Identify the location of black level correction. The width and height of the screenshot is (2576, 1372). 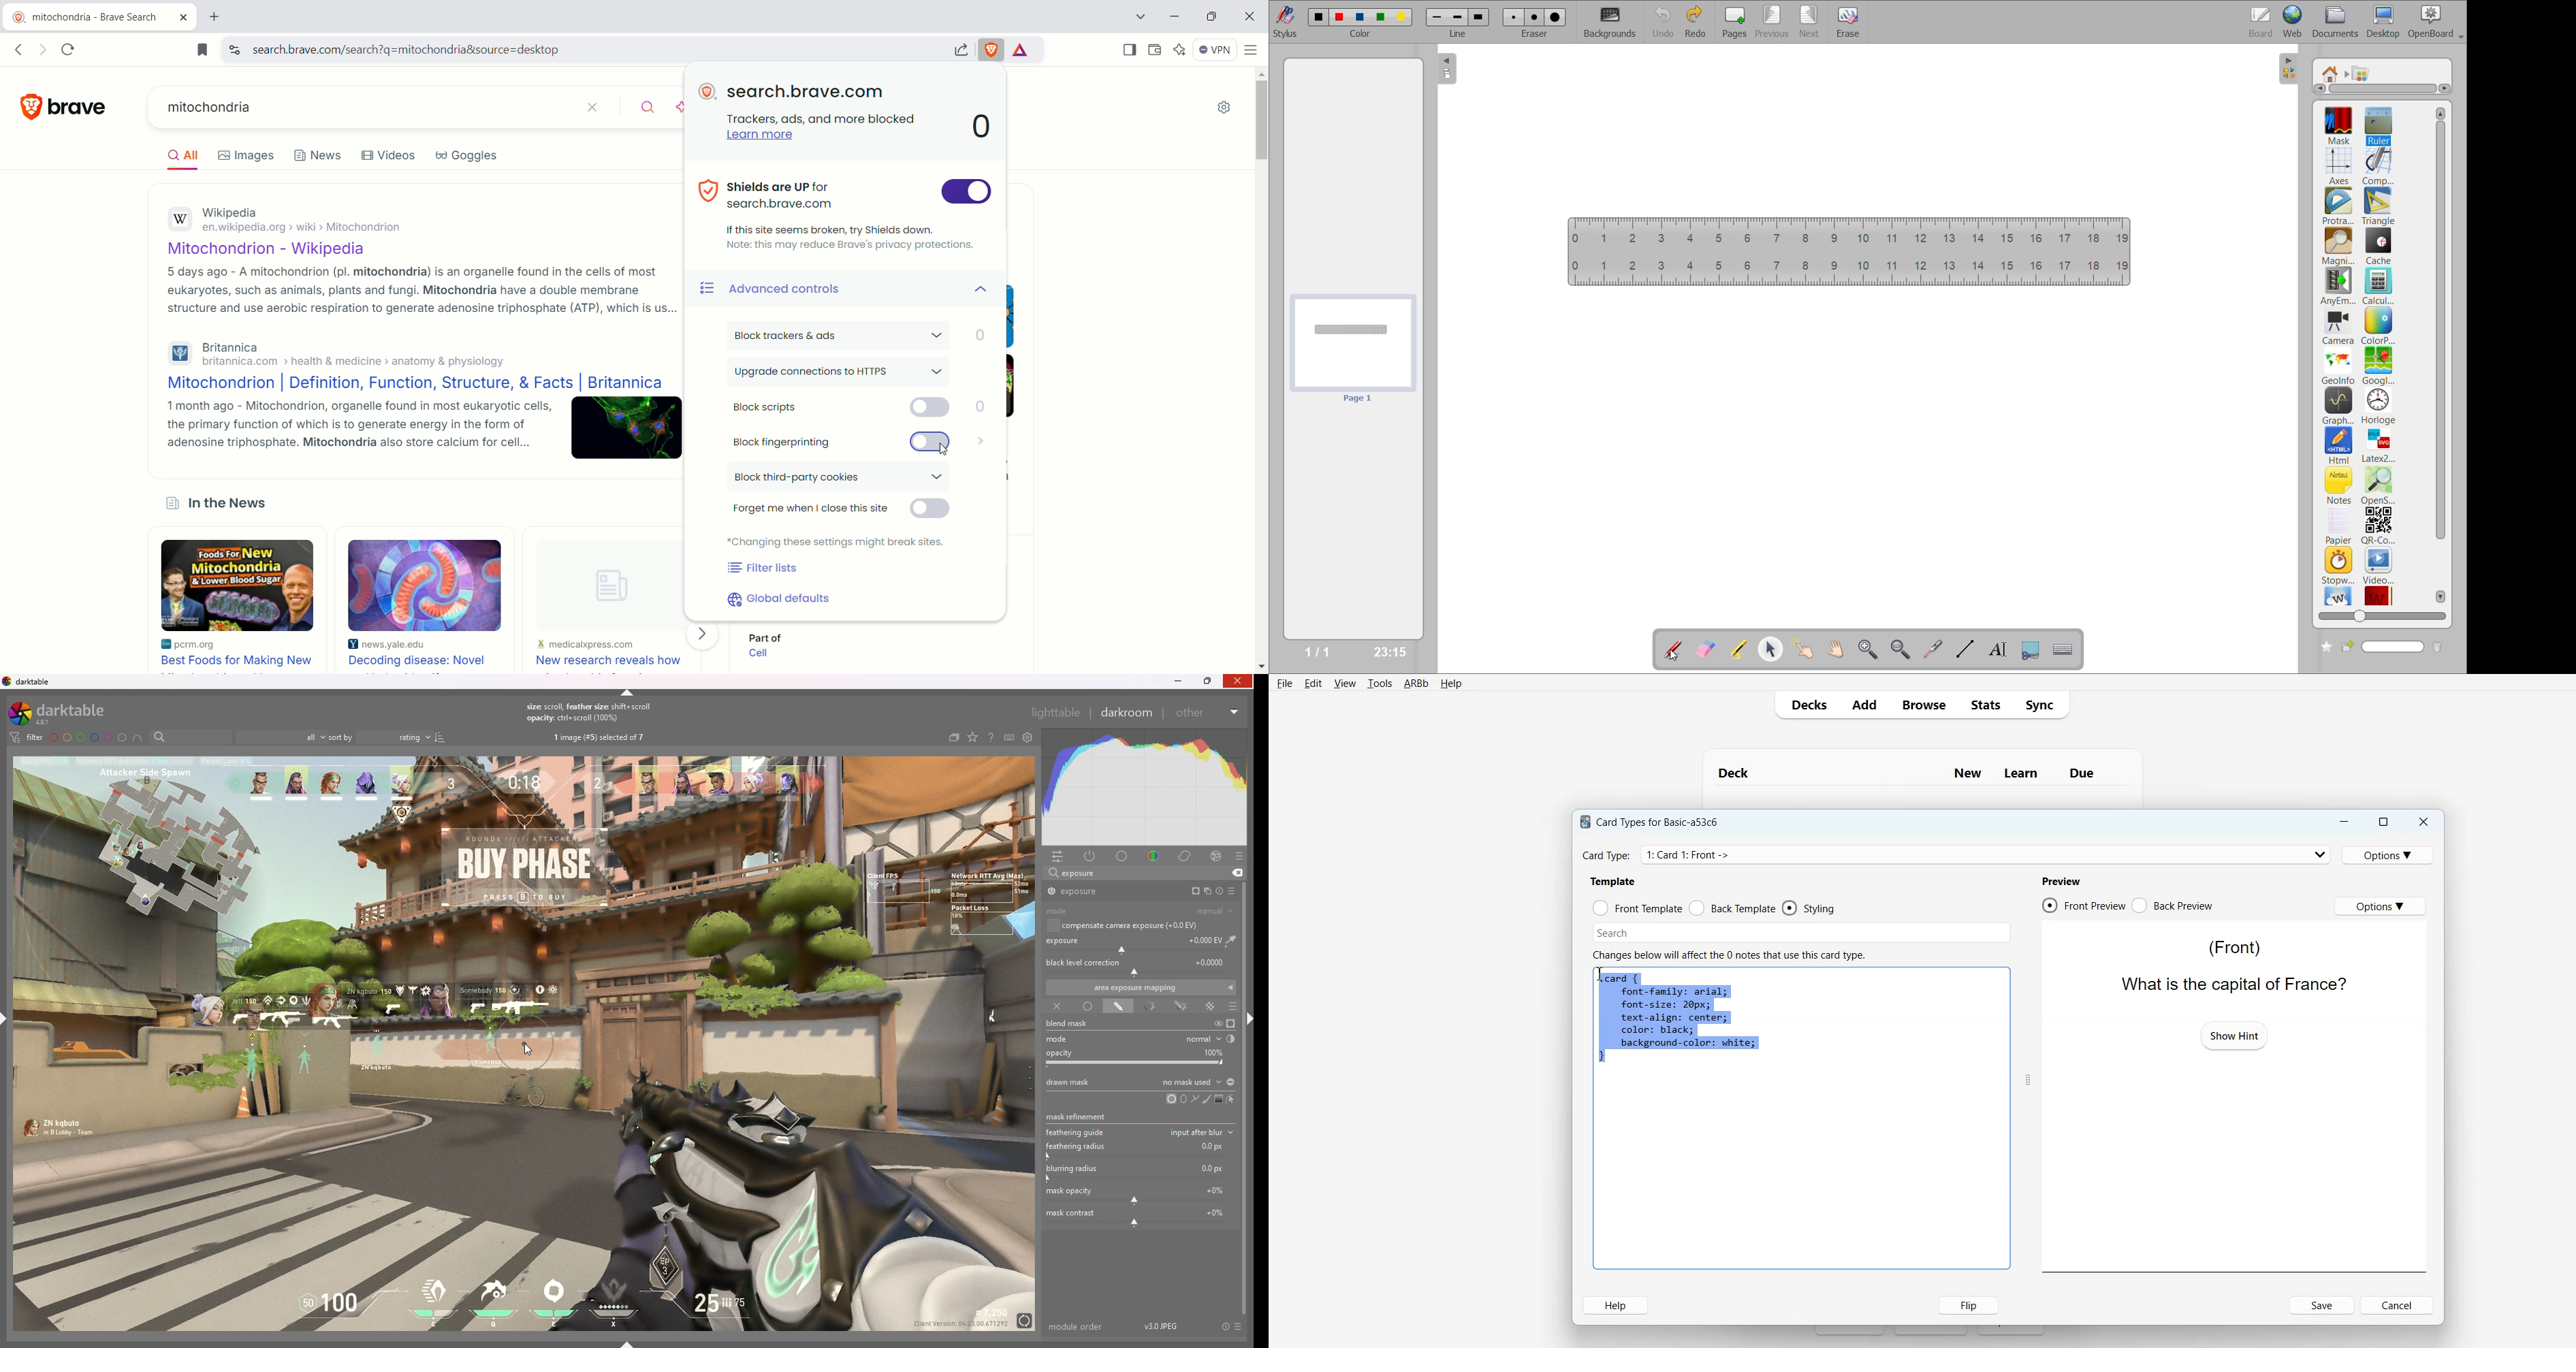
(1140, 966).